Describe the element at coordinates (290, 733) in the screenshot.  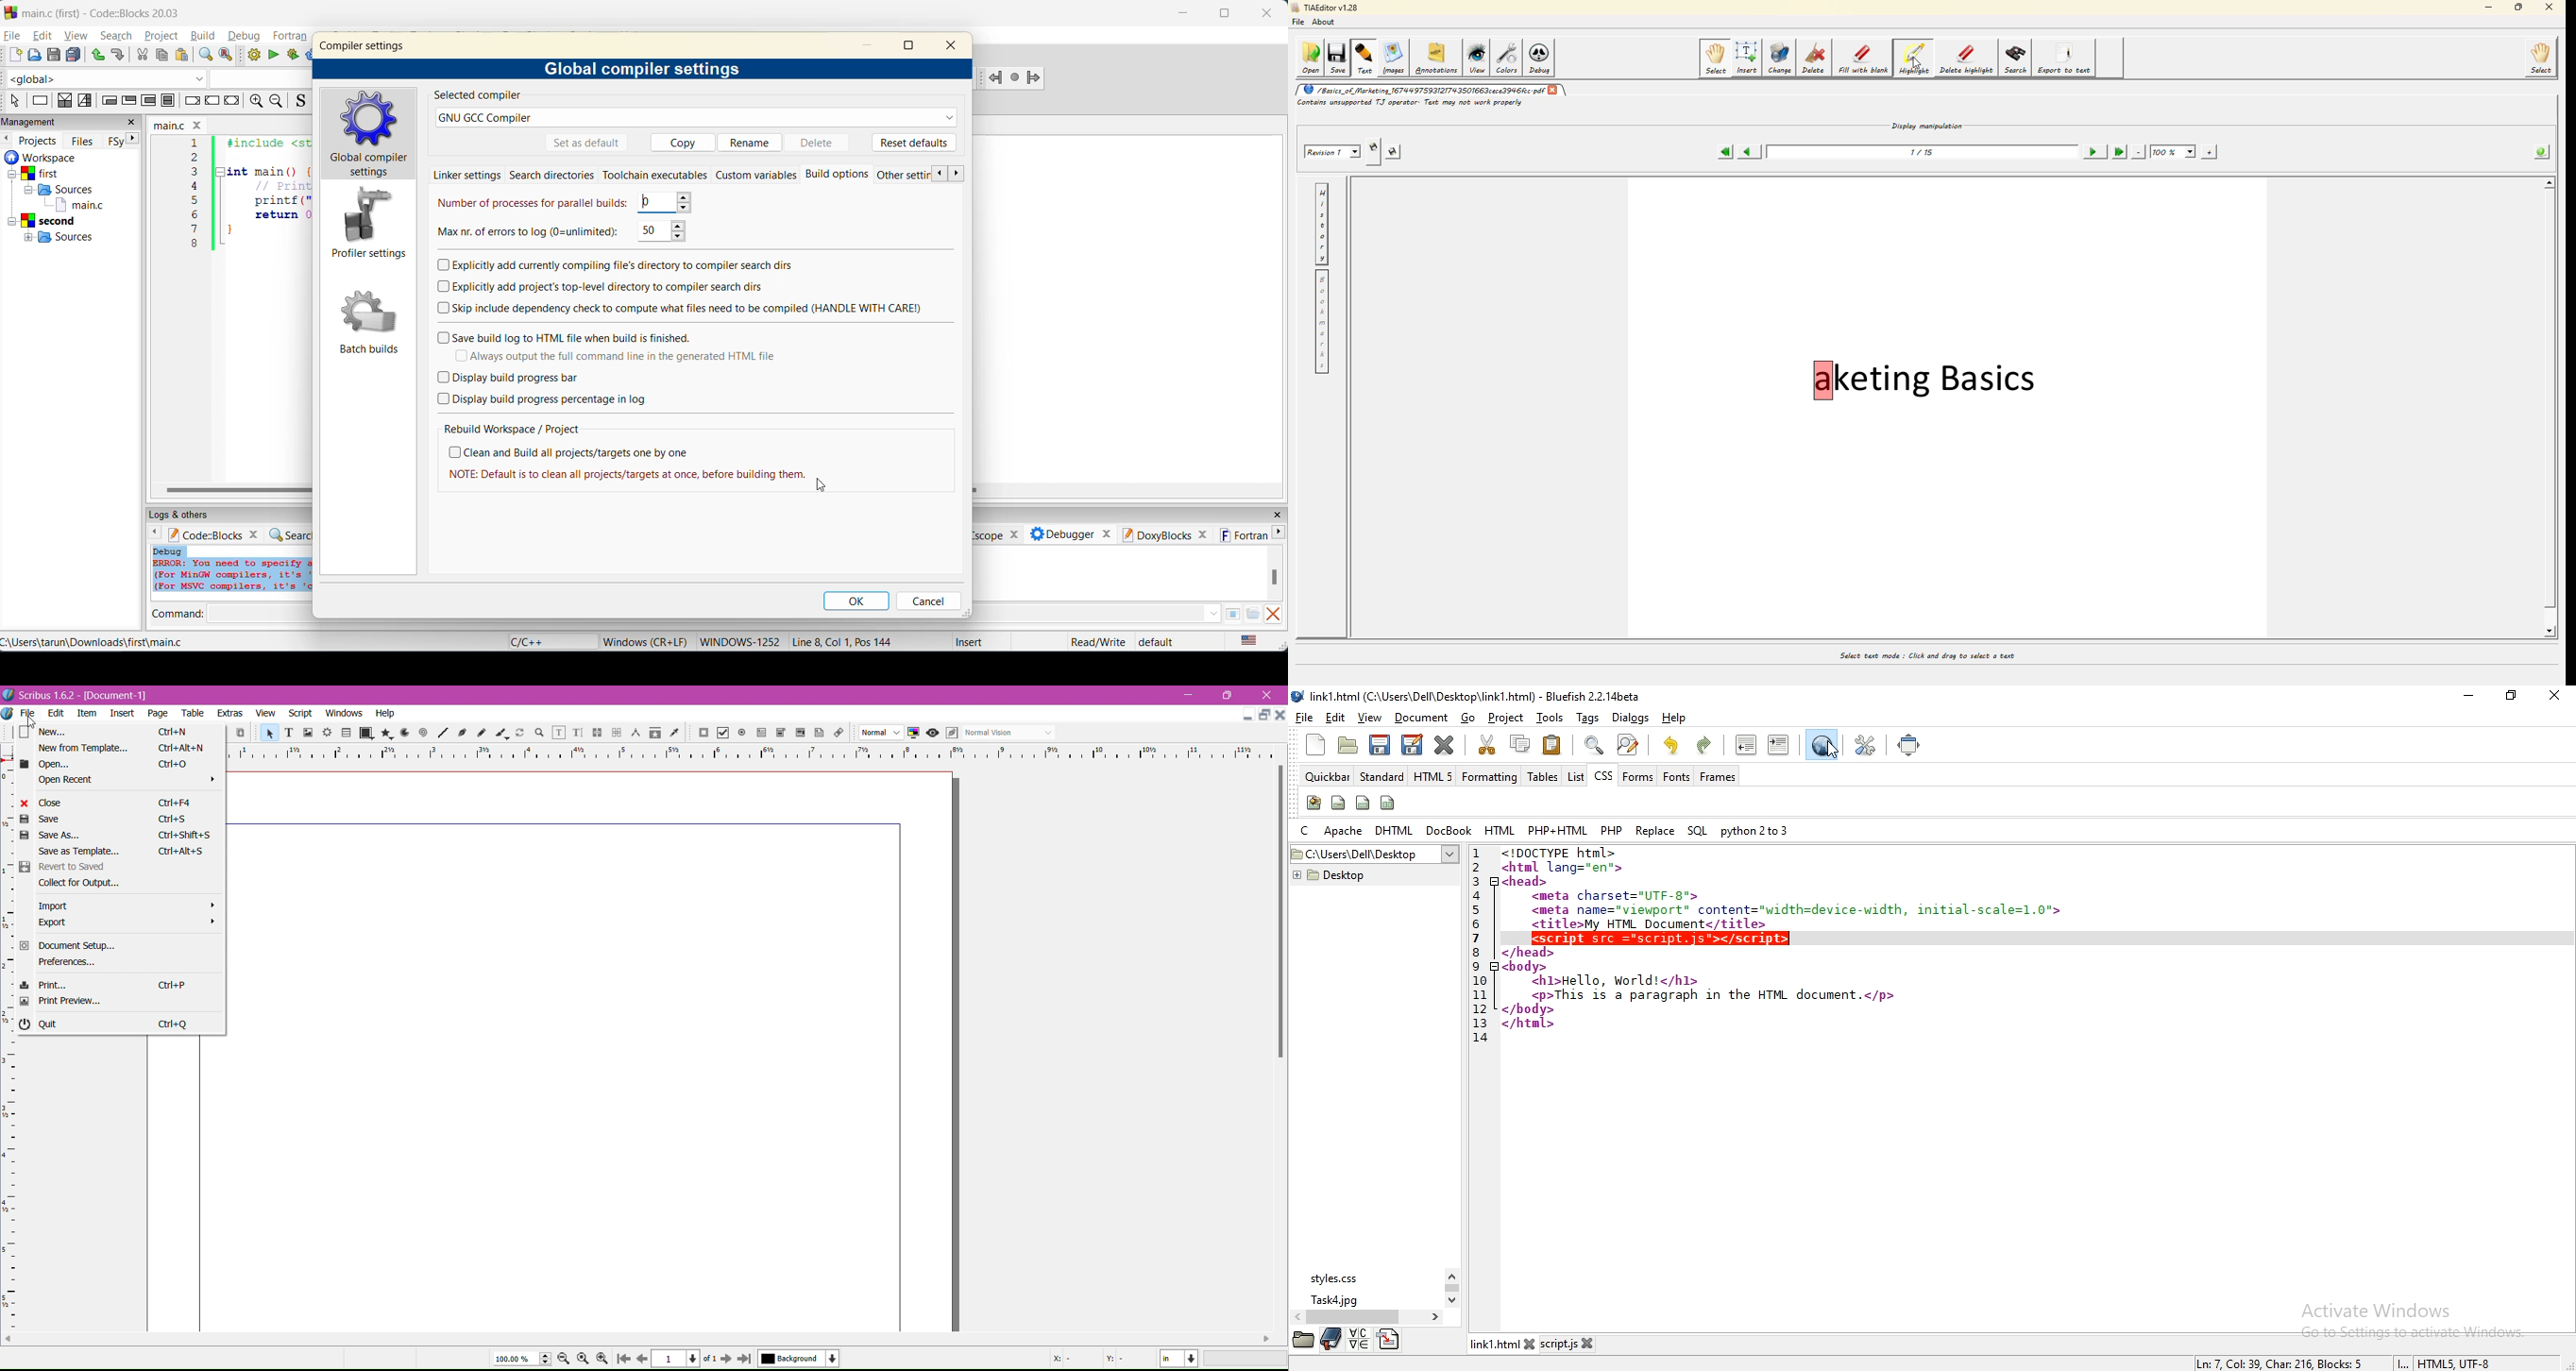
I see `Text Frame` at that location.